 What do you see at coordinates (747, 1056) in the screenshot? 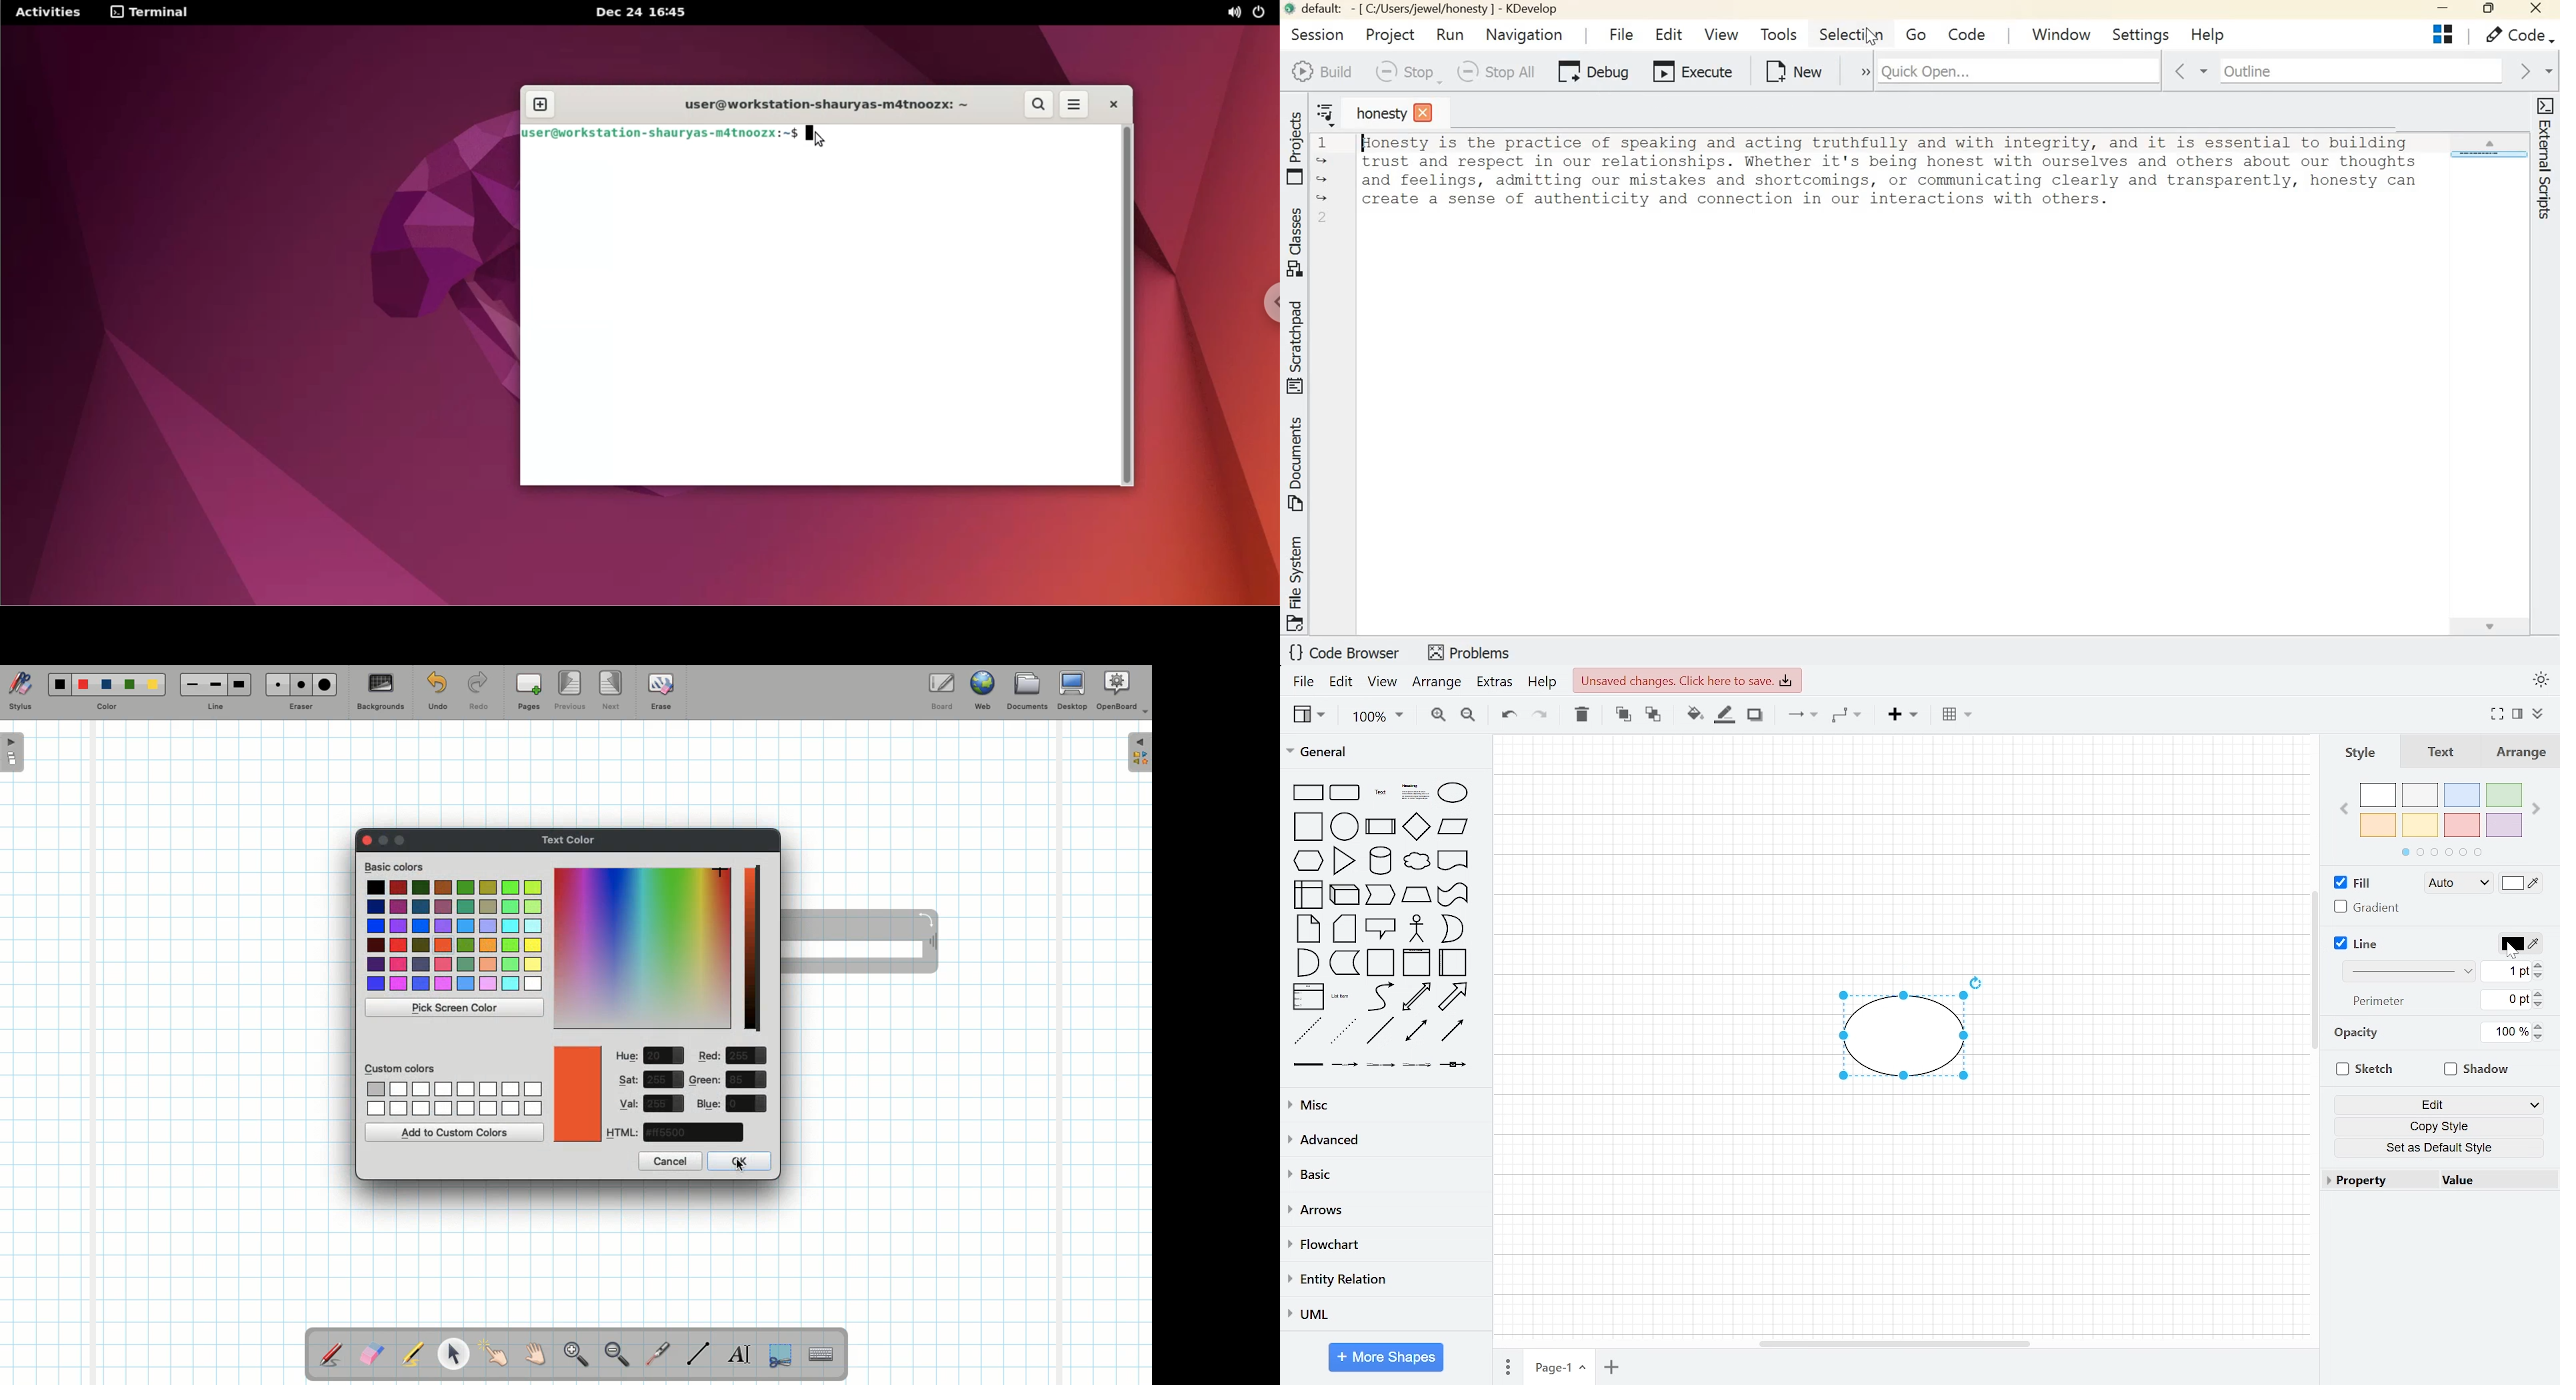
I see `value` at bounding box center [747, 1056].